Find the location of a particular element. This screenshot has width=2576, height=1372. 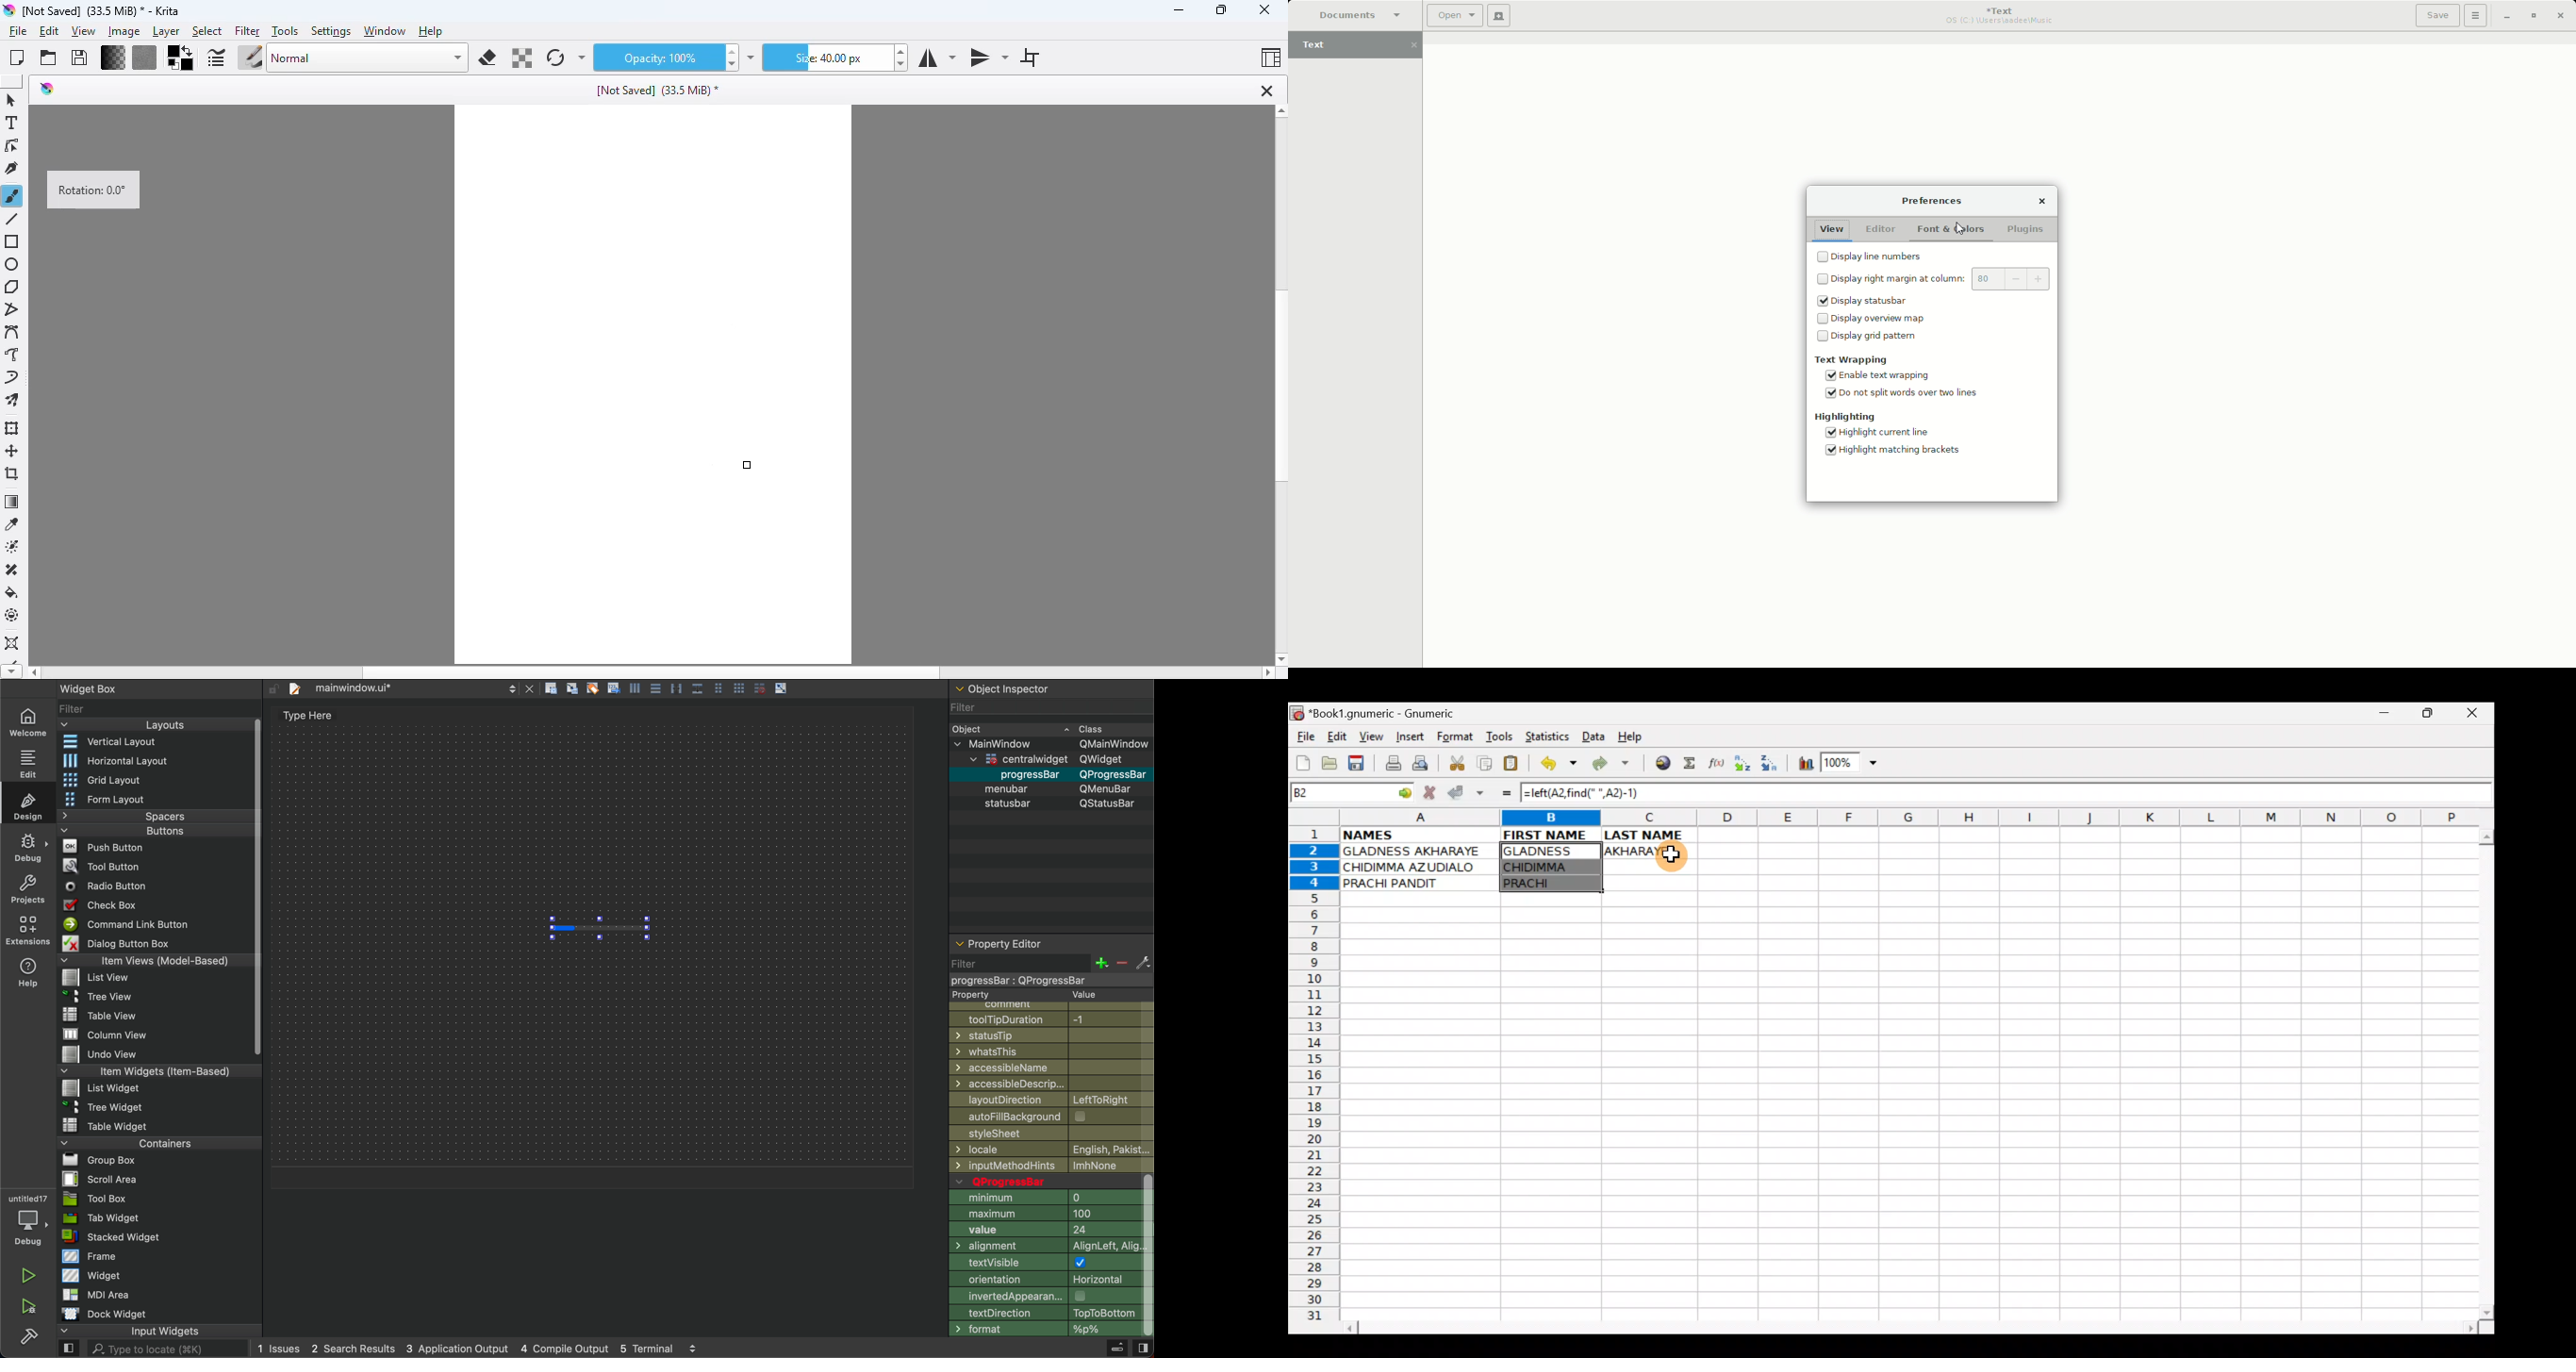

horizontal mirror tool is located at coordinates (935, 58).